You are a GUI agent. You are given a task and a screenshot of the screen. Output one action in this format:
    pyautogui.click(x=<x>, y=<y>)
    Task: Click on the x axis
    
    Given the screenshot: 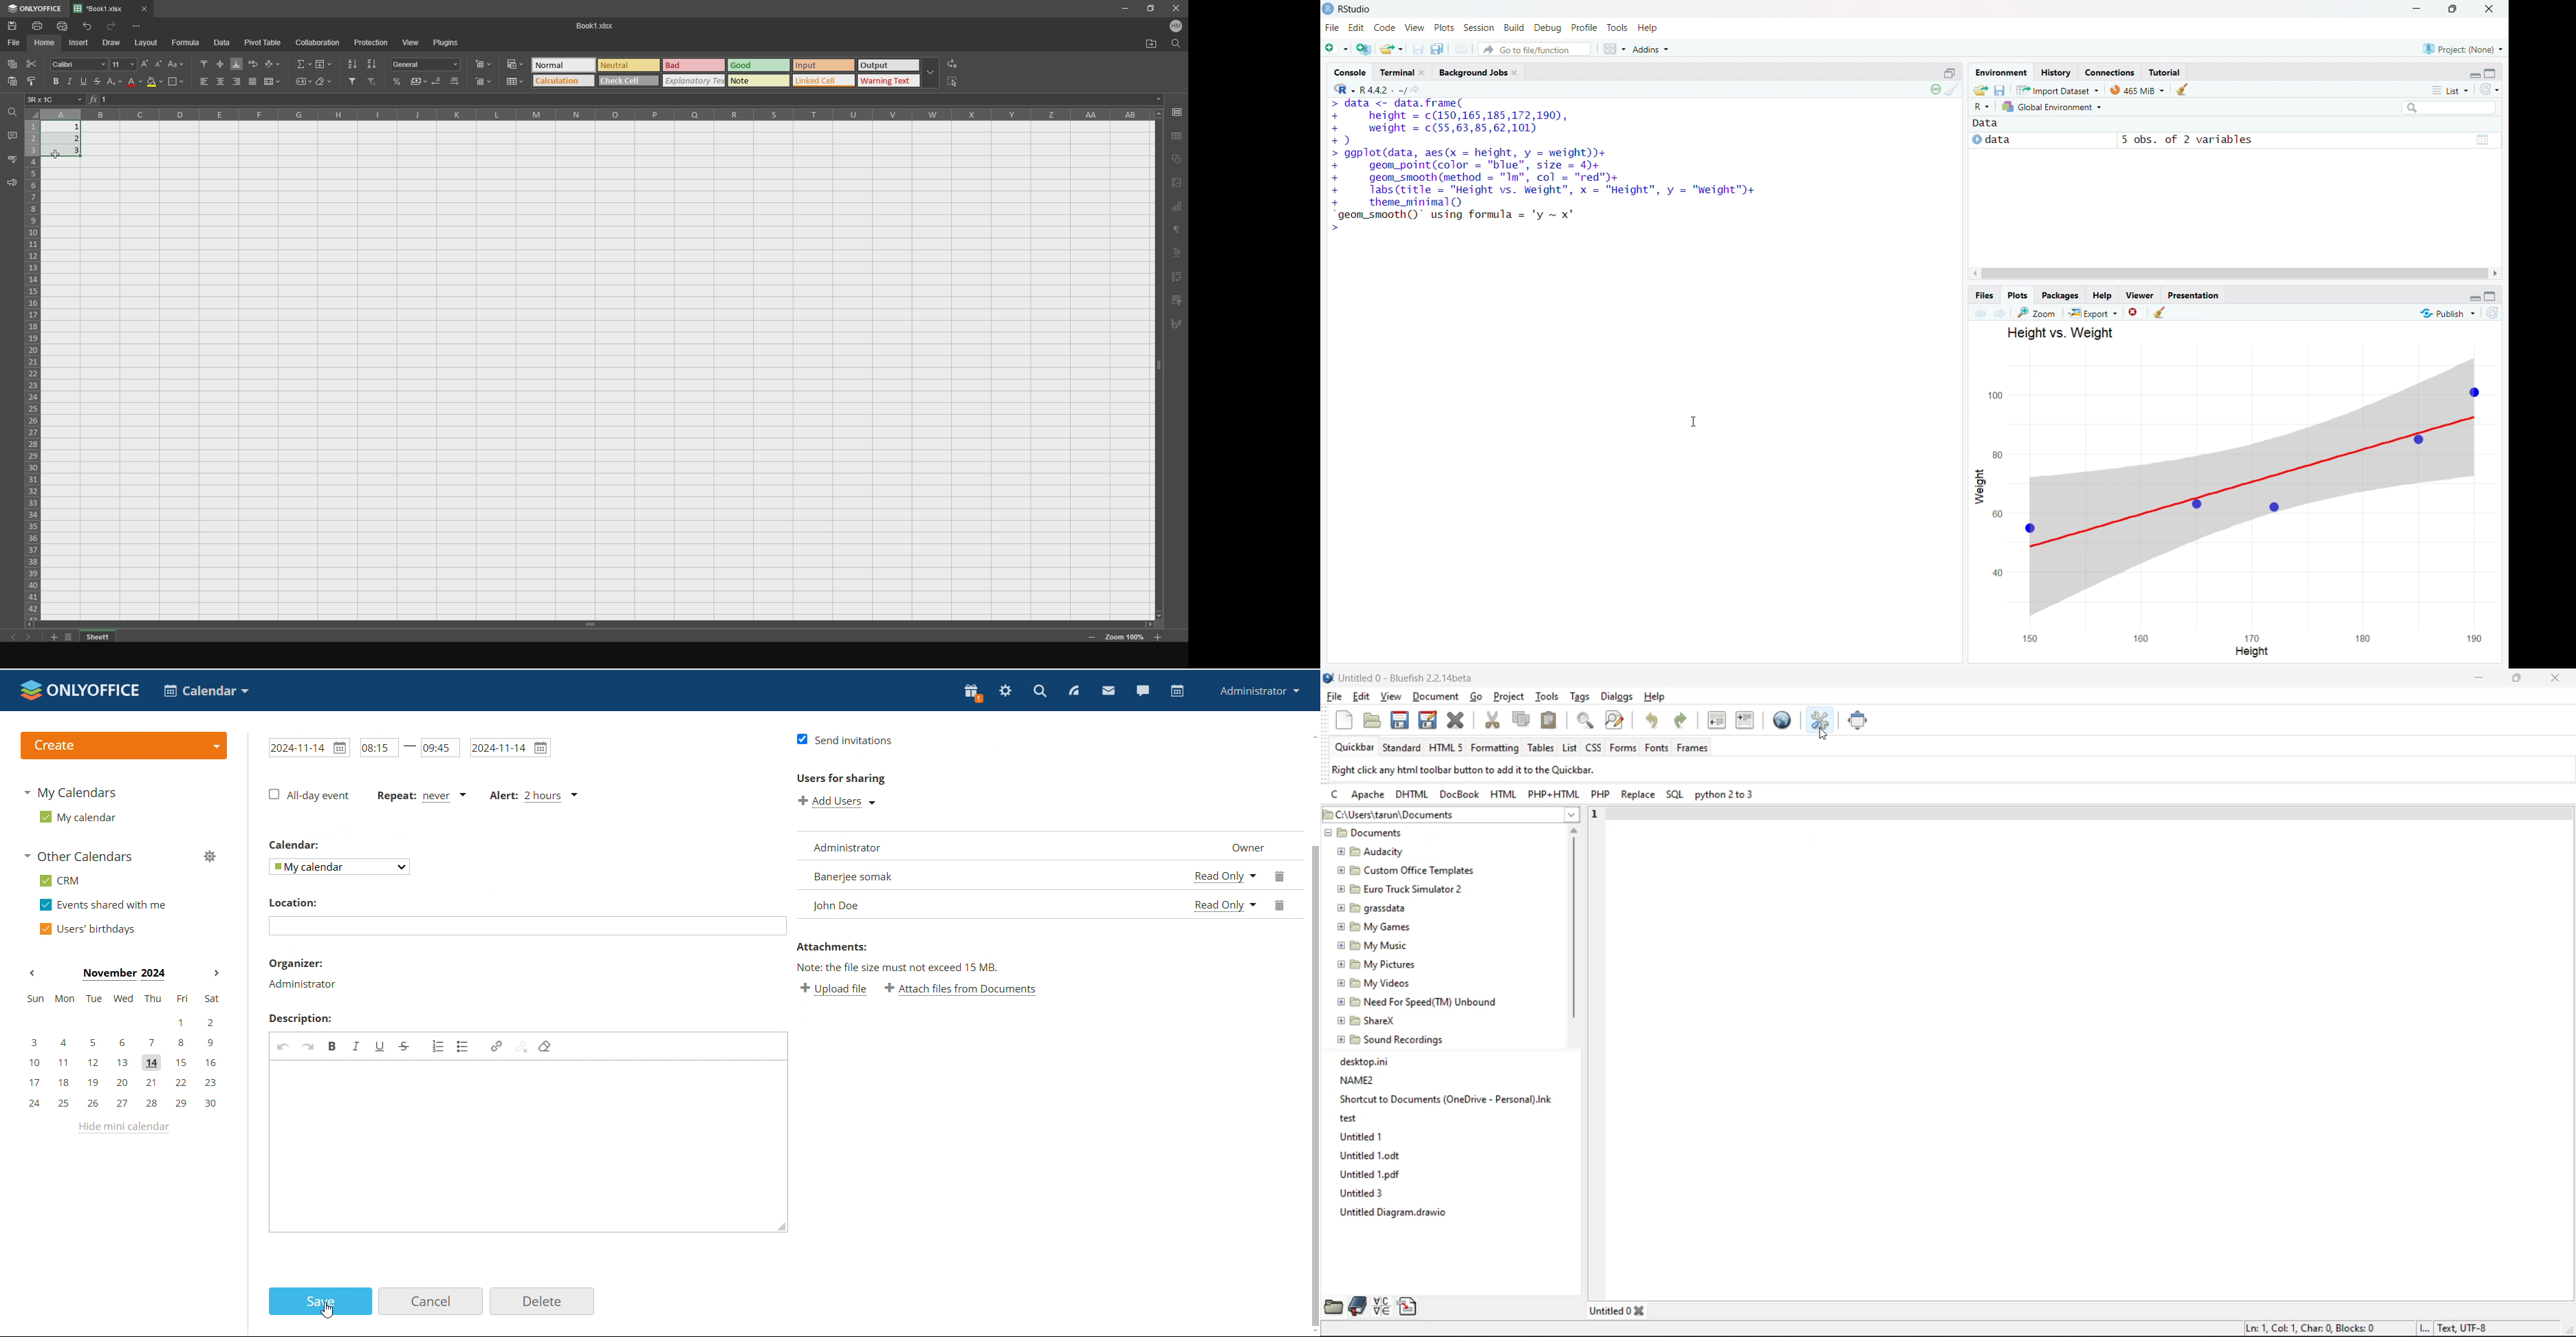 What is the action you would take?
    pyautogui.click(x=2248, y=638)
    